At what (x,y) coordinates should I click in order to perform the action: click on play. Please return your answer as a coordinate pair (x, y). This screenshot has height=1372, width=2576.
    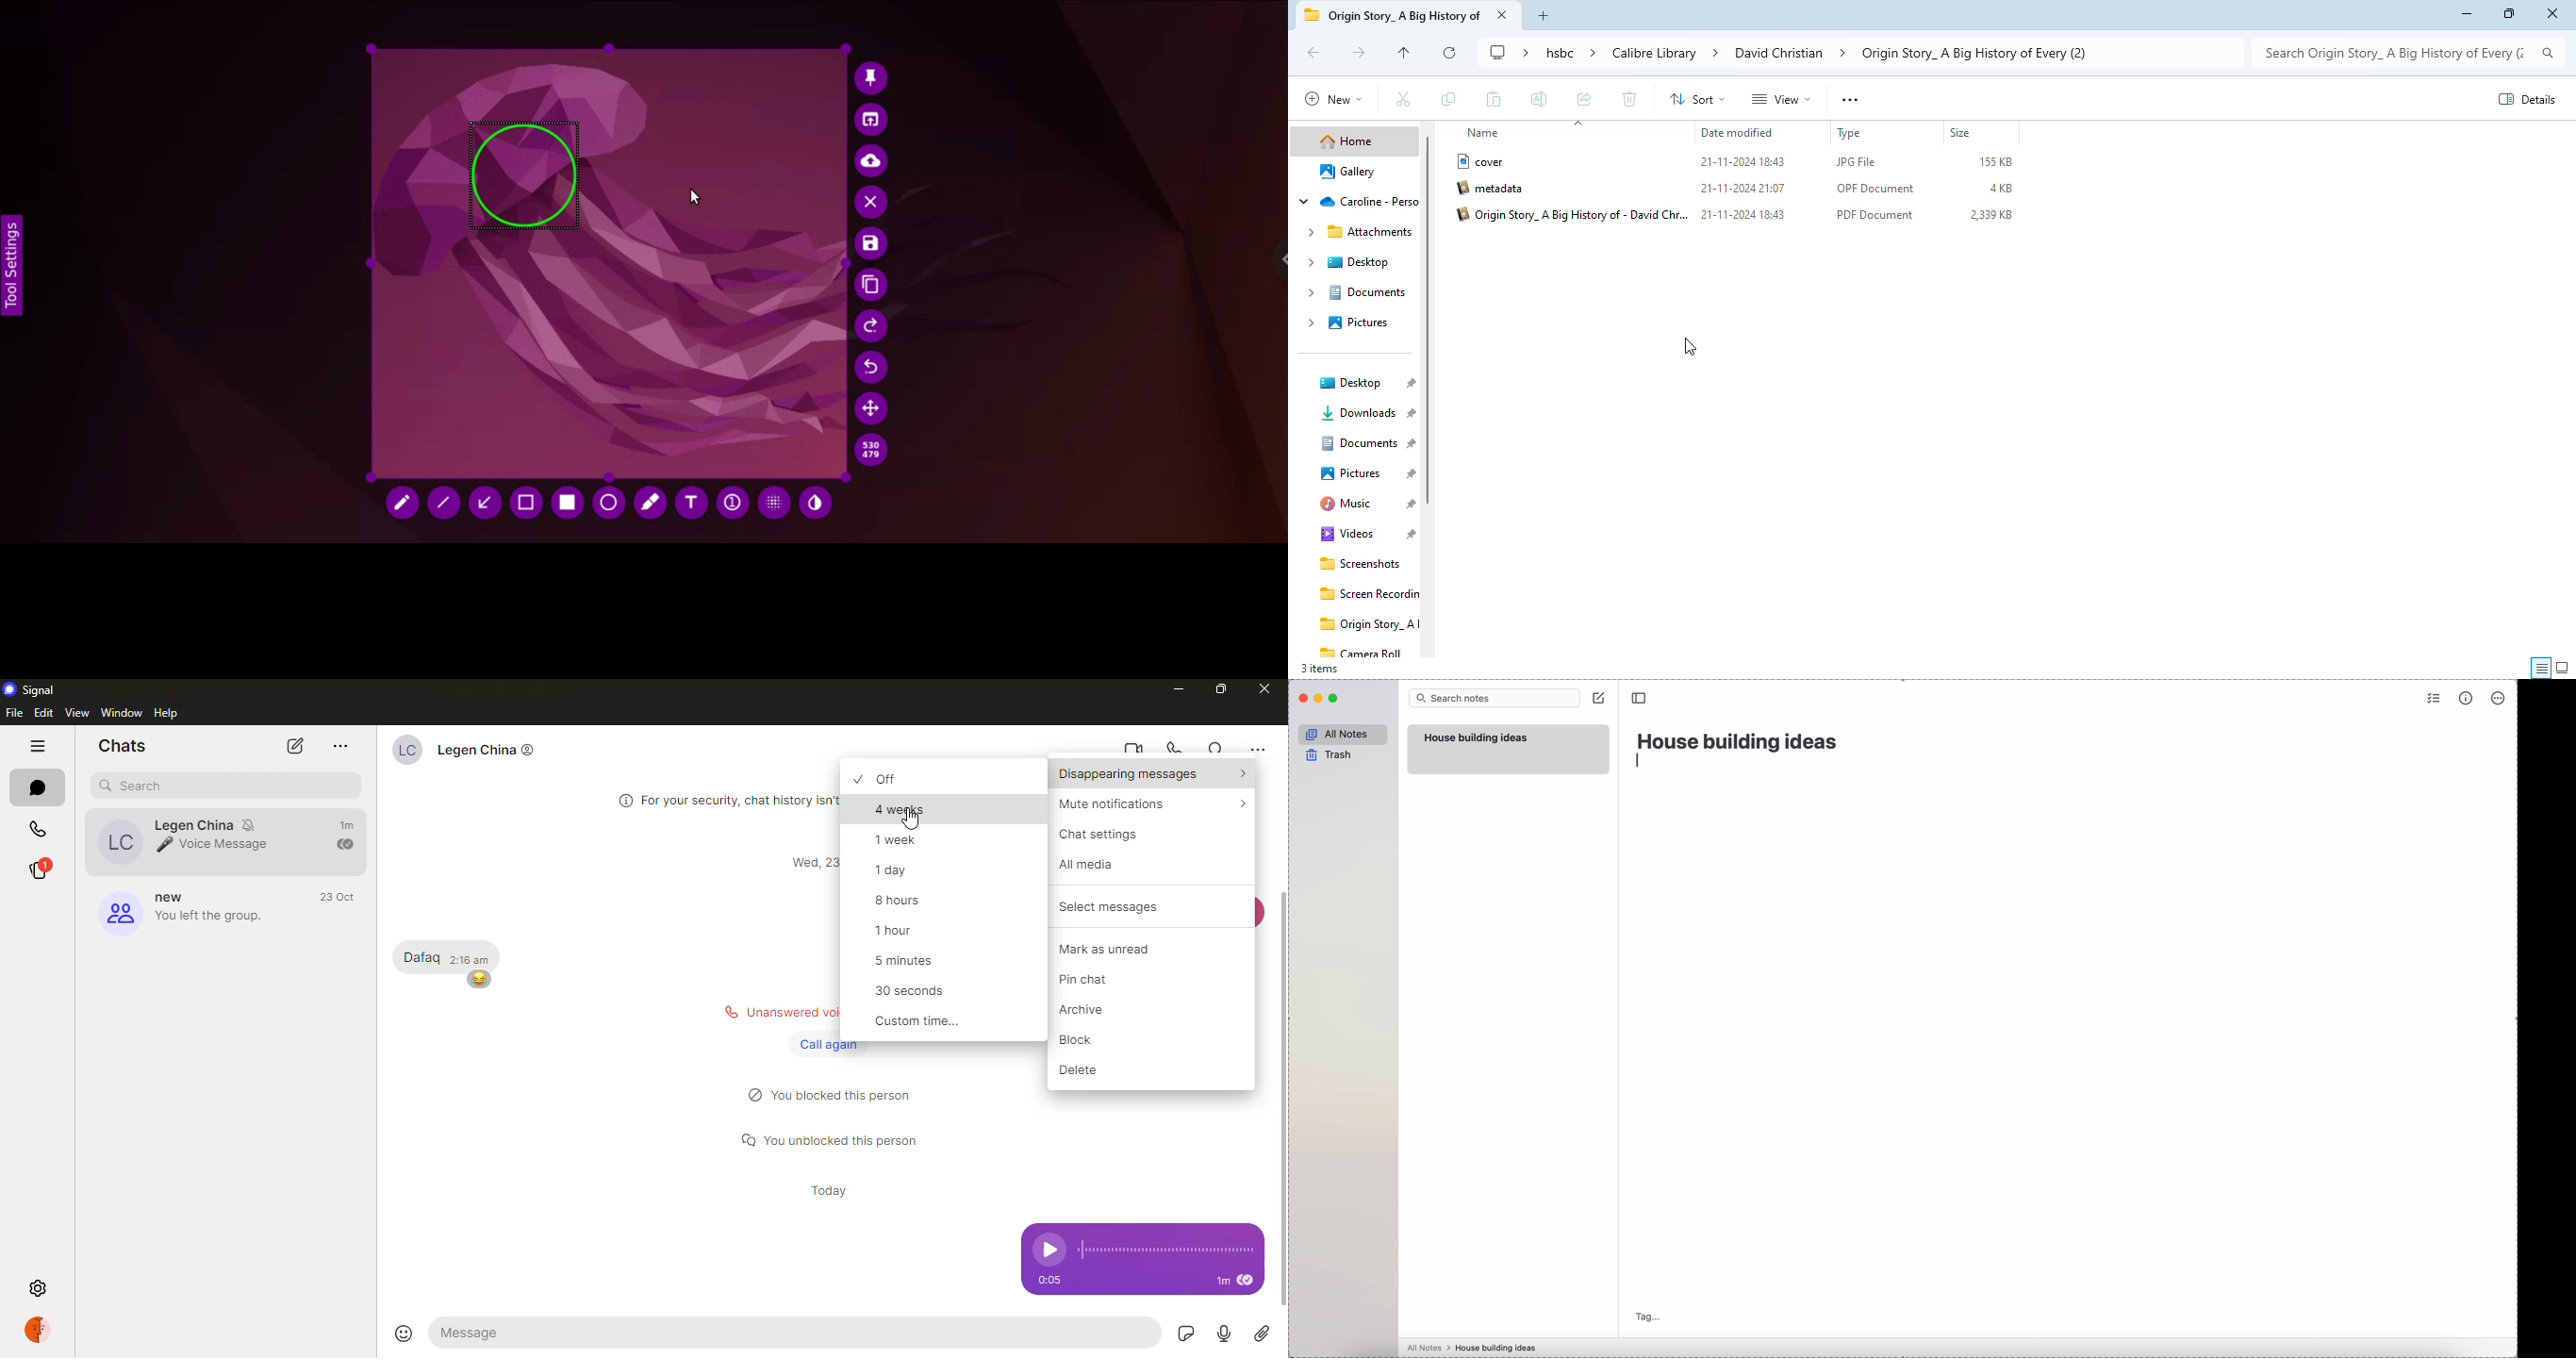
    Looking at the image, I should click on (1044, 1250).